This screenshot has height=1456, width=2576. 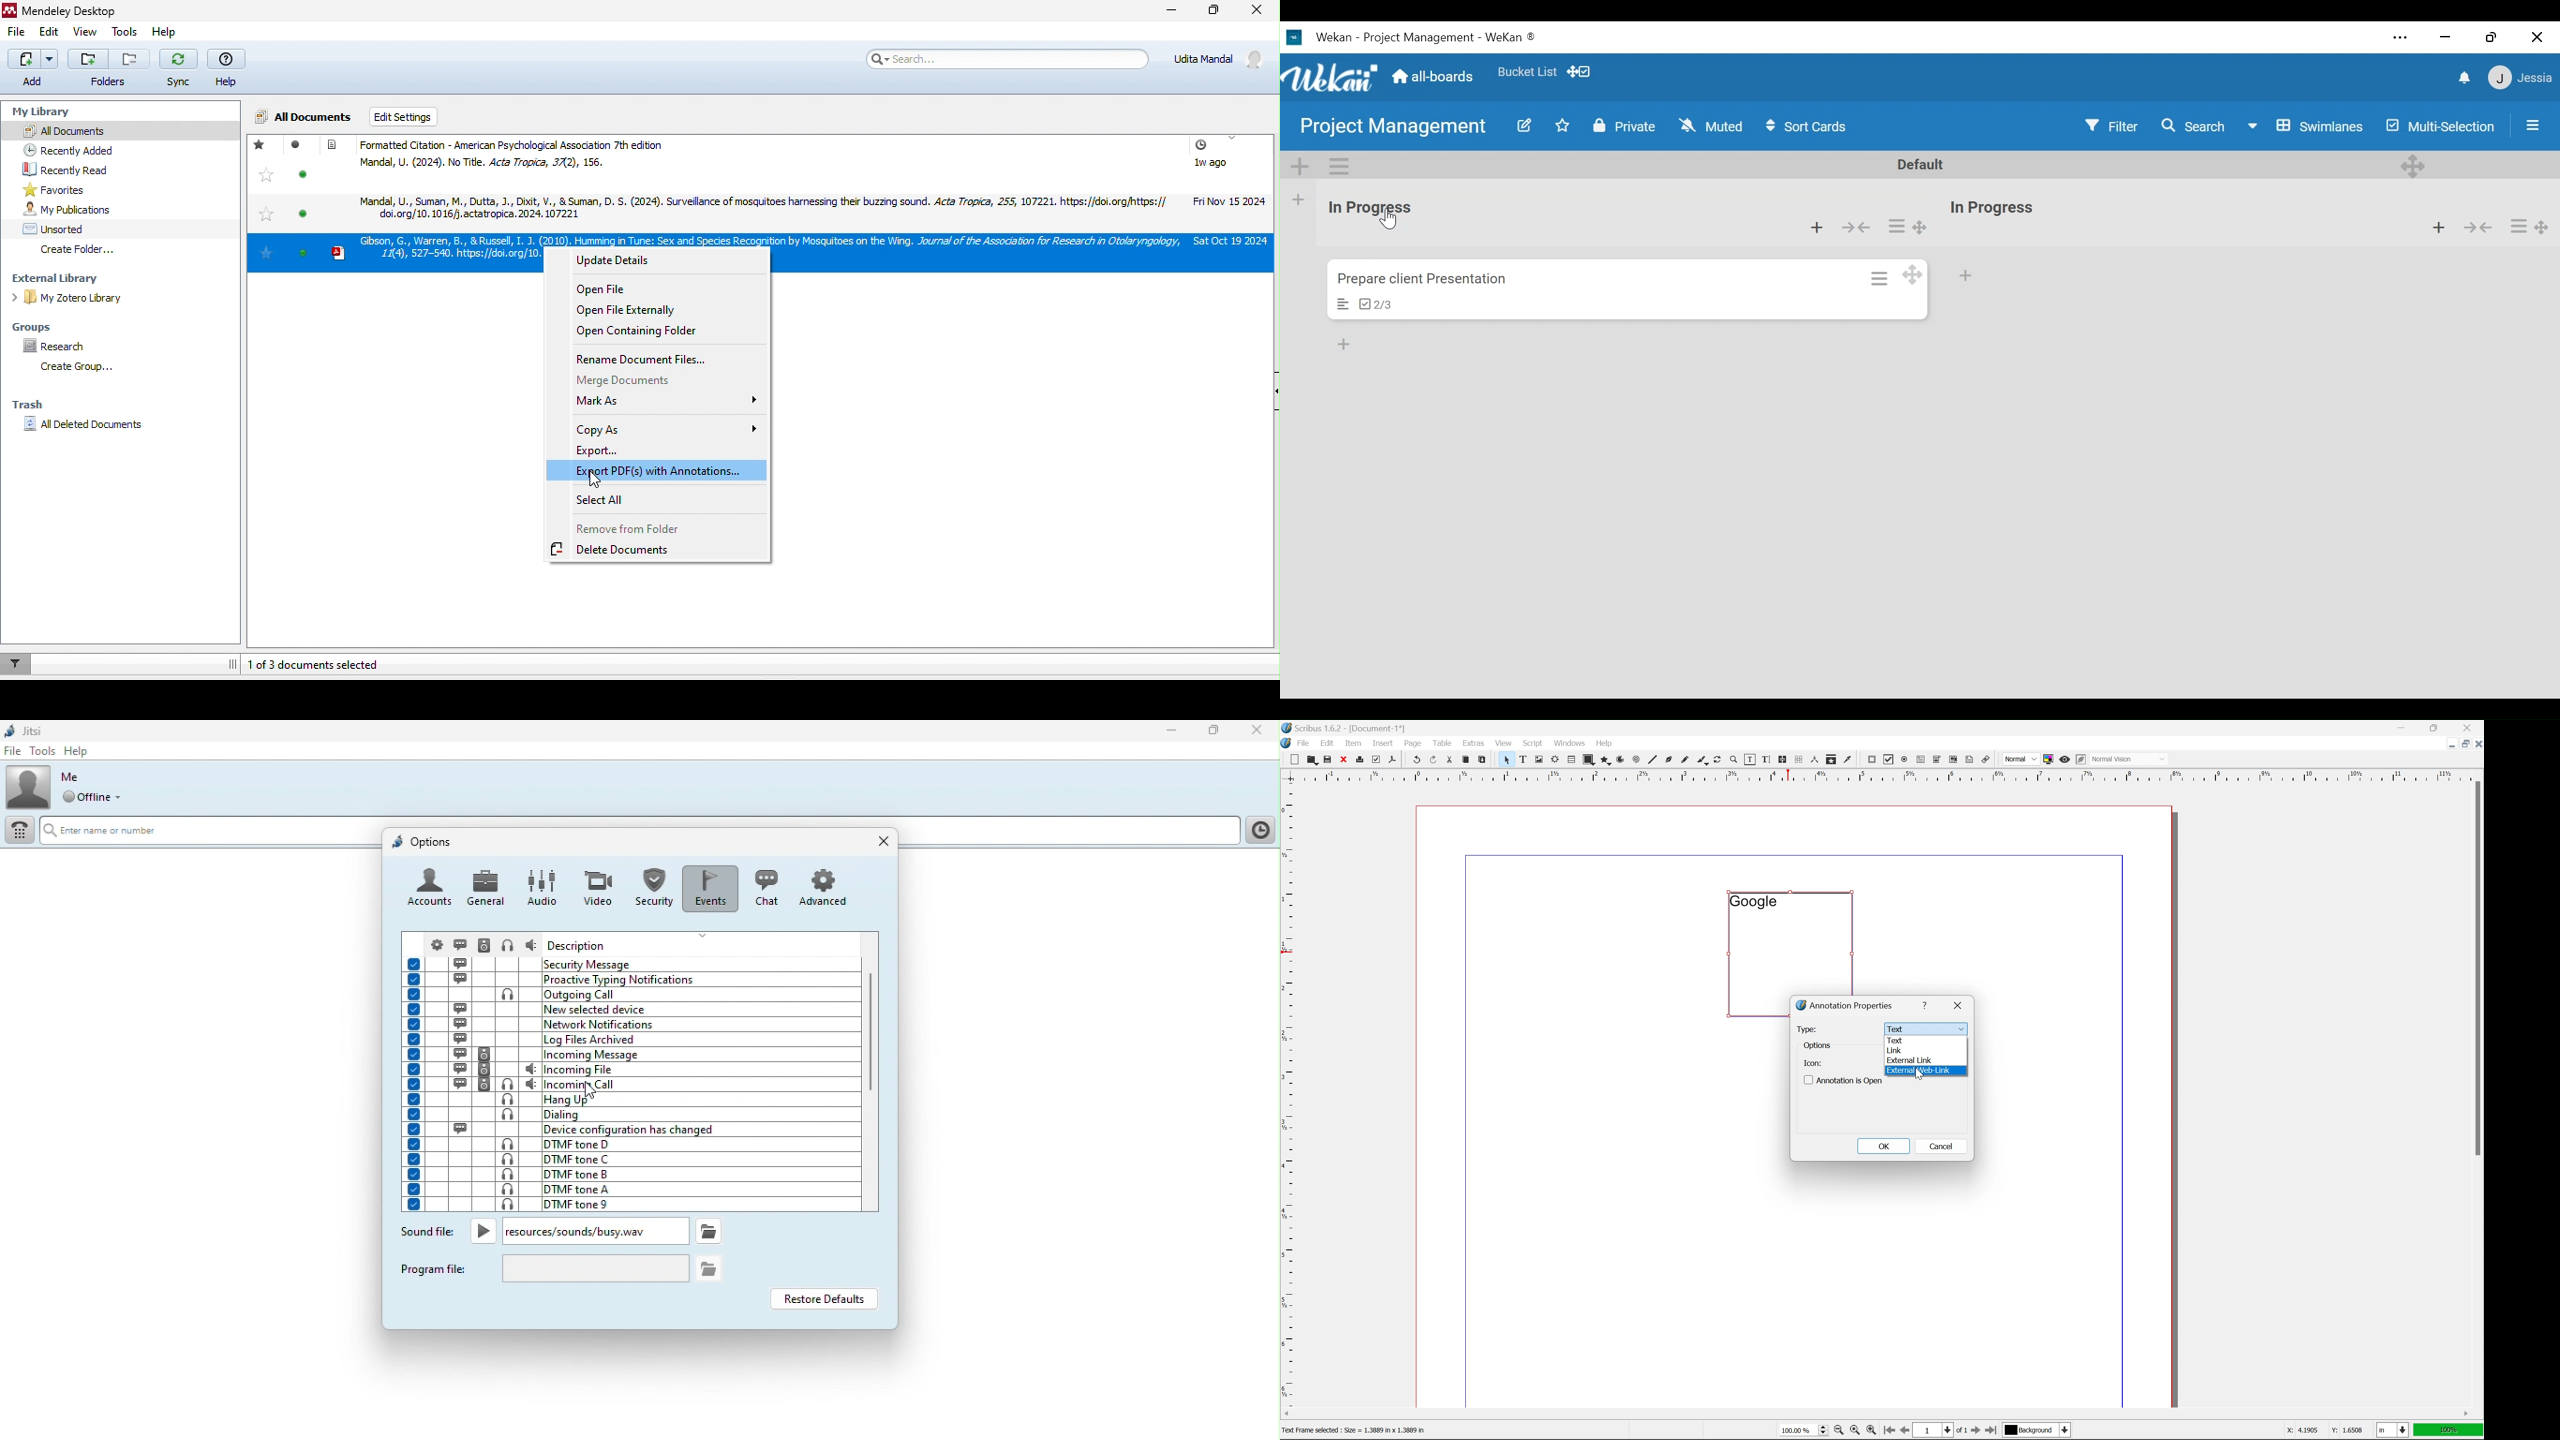 What do you see at coordinates (591, 1090) in the screenshot?
I see `cursor` at bounding box center [591, 1090].